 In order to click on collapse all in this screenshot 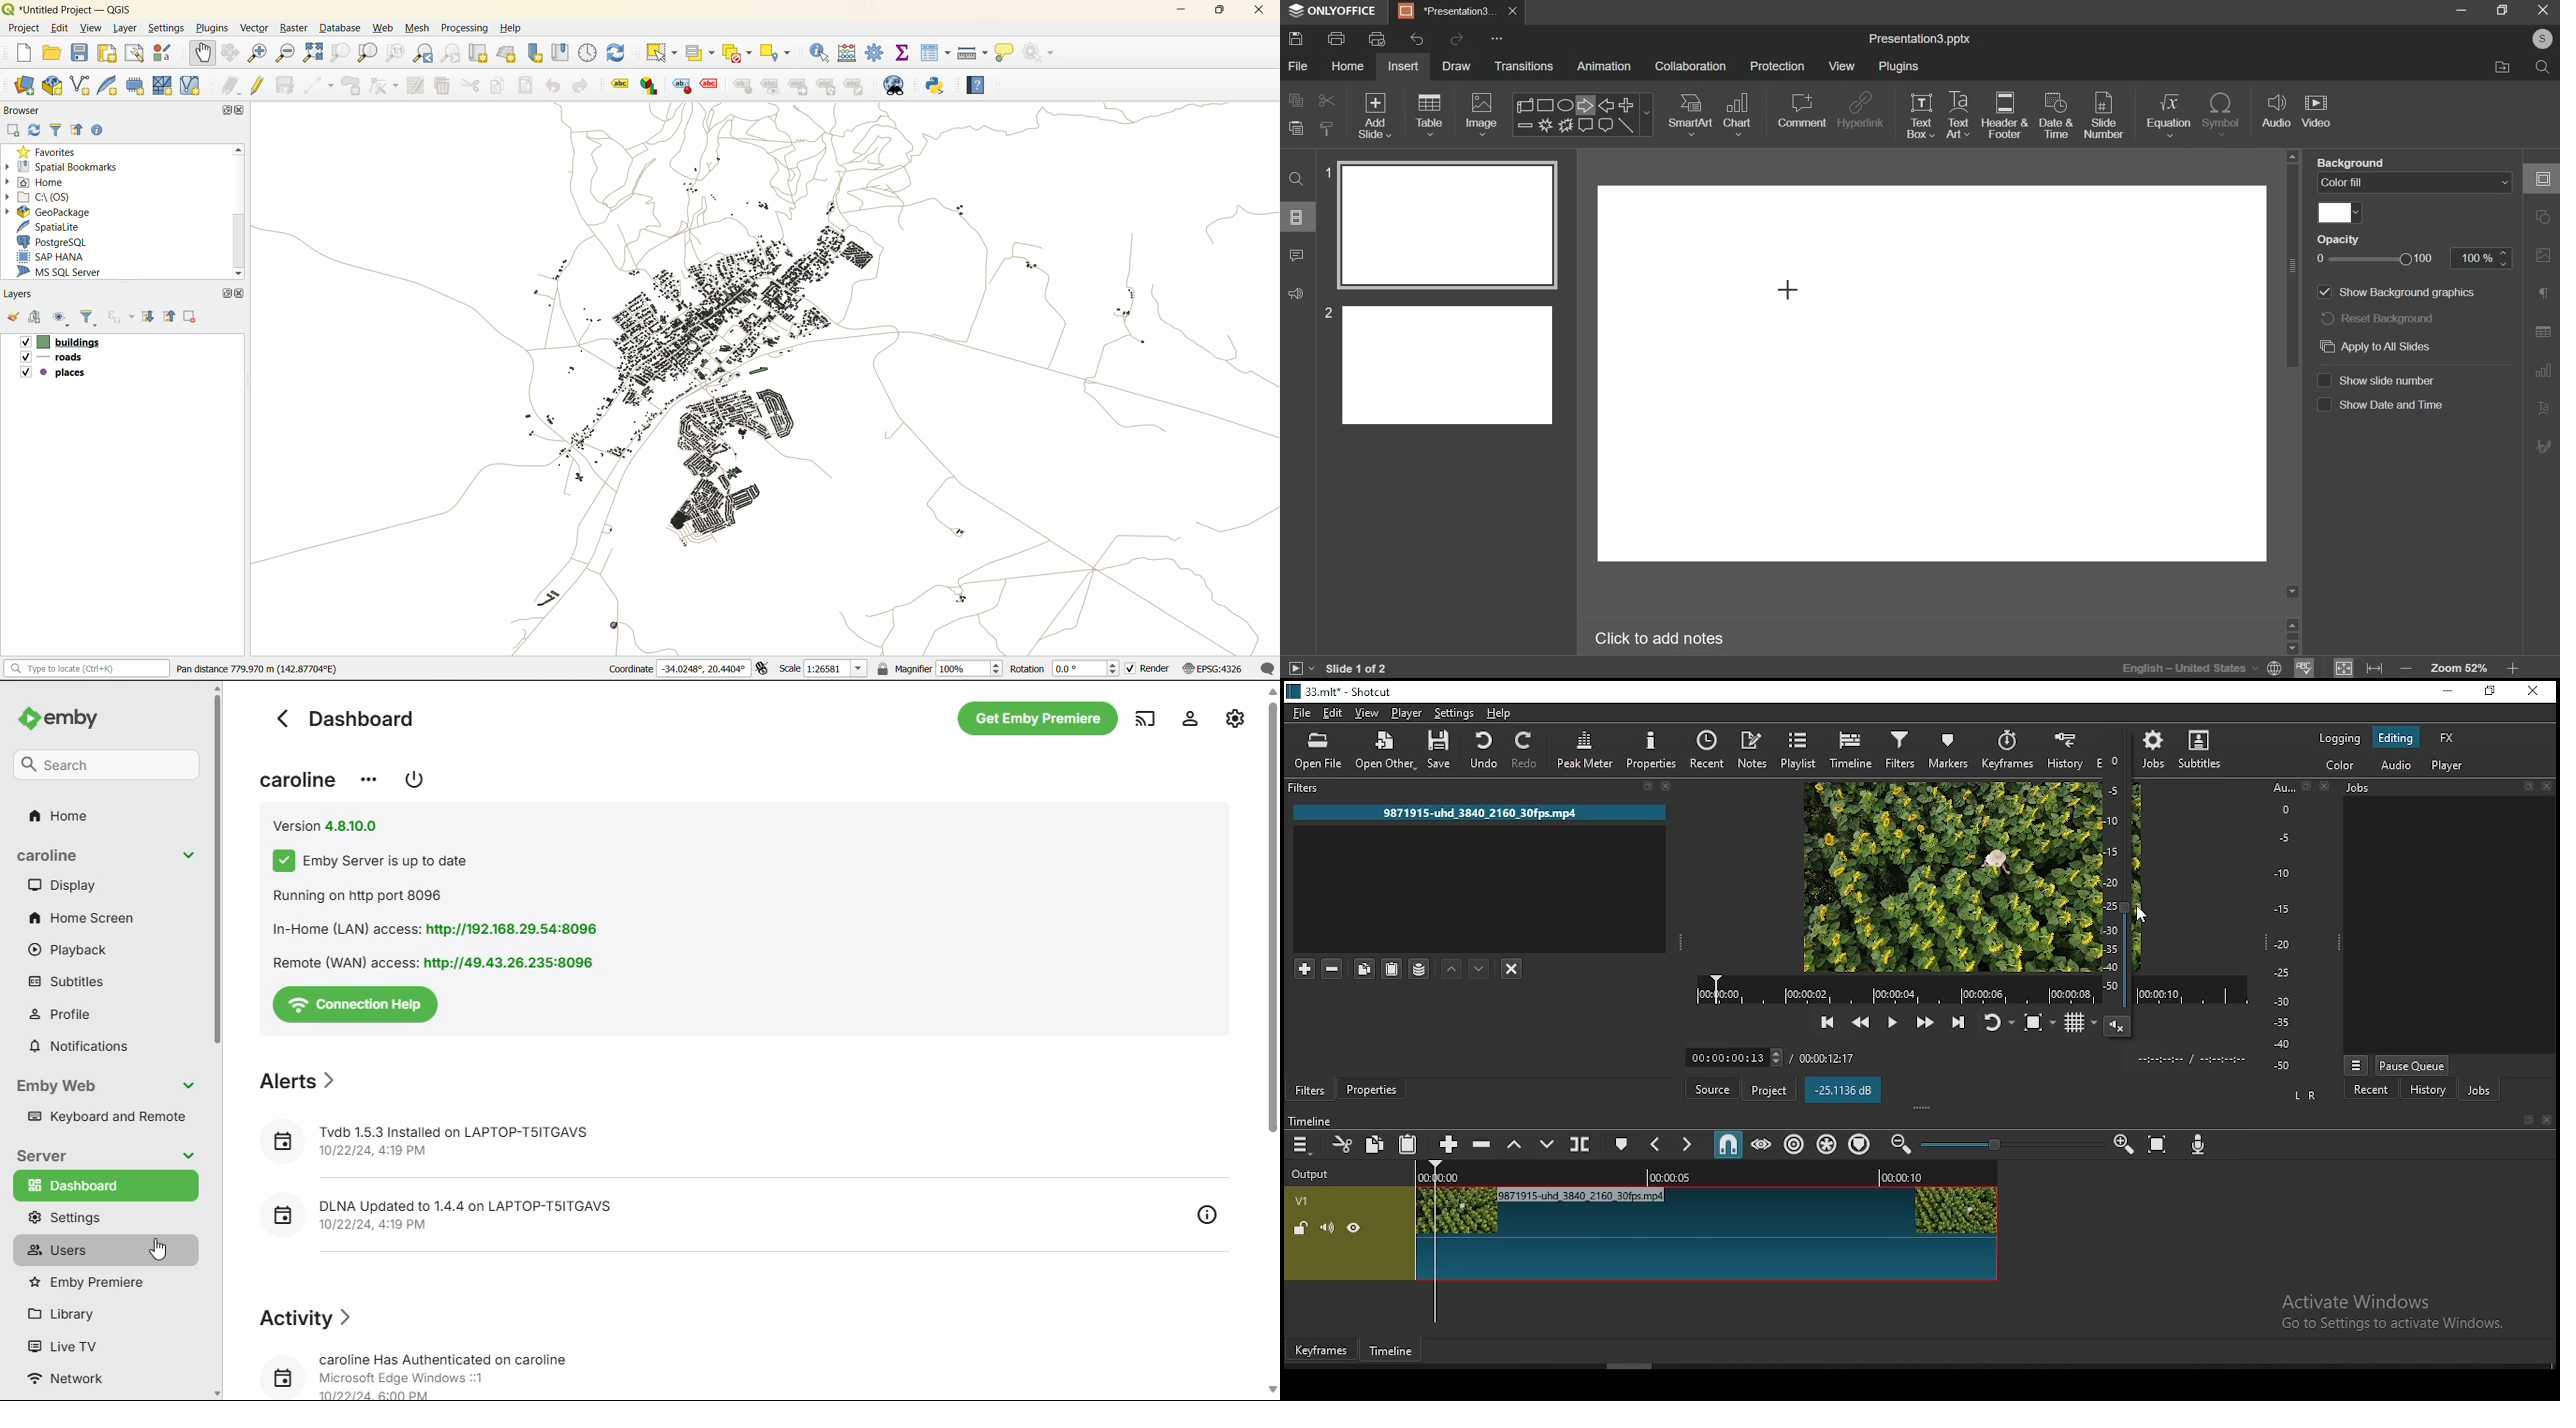, I will do `click(80, 129)`.